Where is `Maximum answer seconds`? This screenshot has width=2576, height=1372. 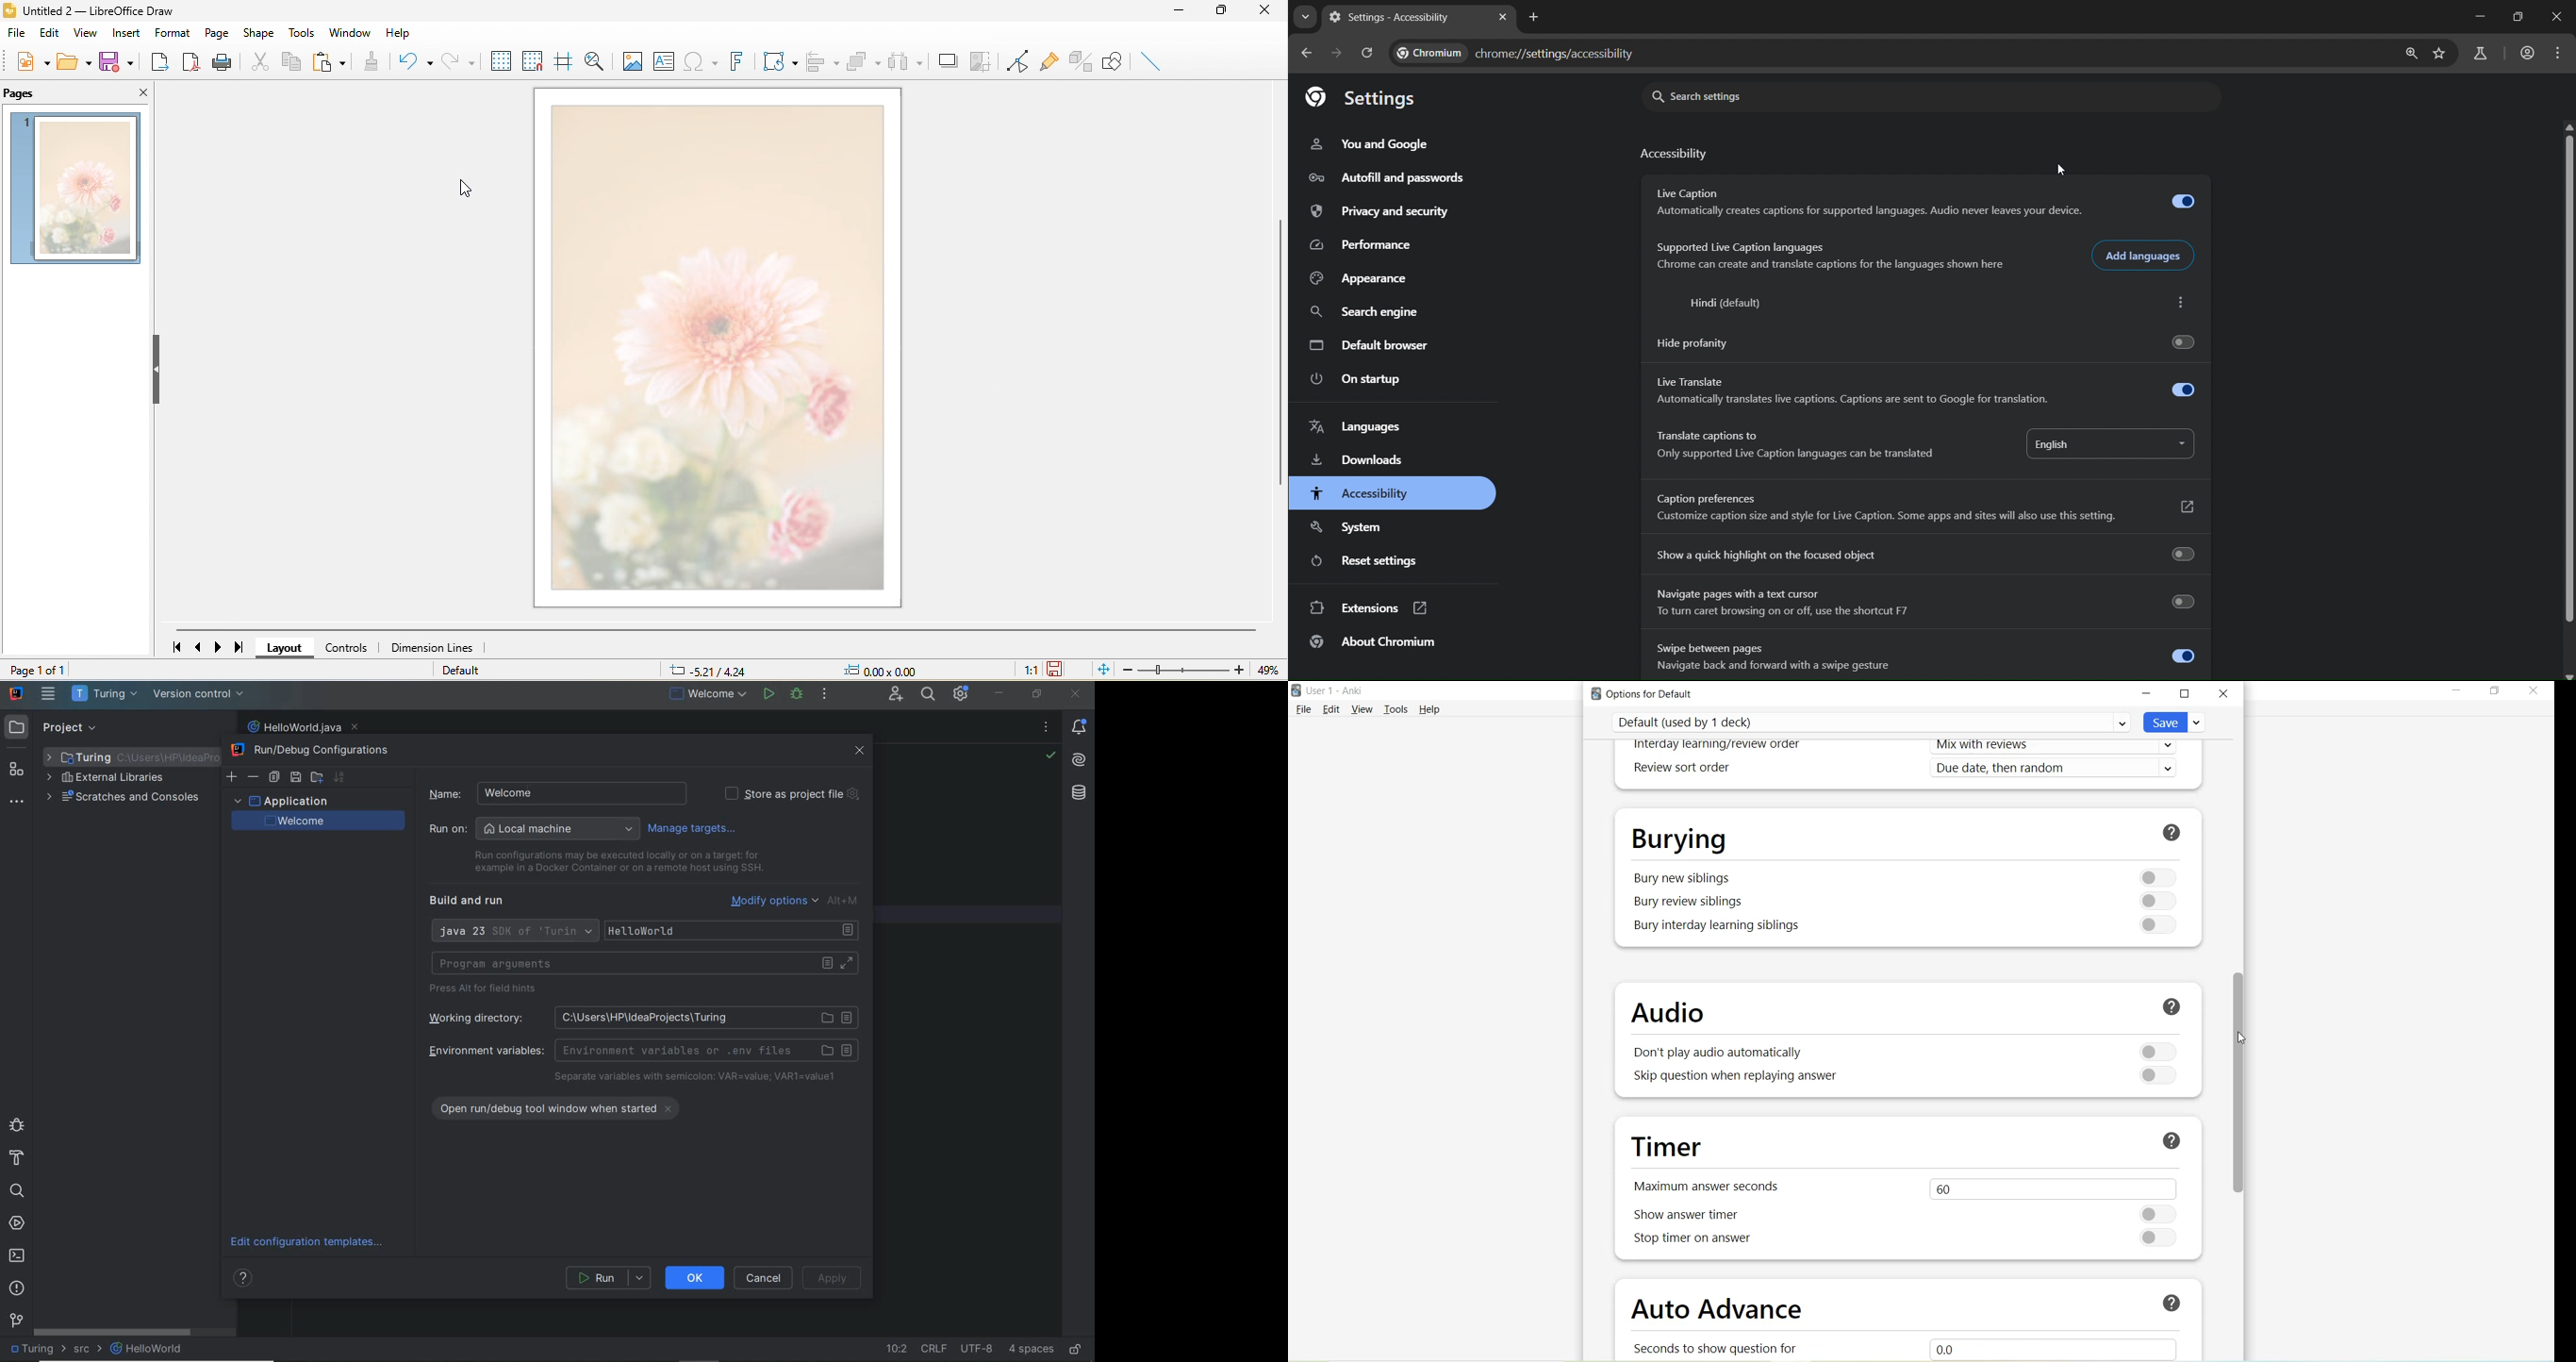
Maximum answer seconds is located at coordinates (1713, 1185).